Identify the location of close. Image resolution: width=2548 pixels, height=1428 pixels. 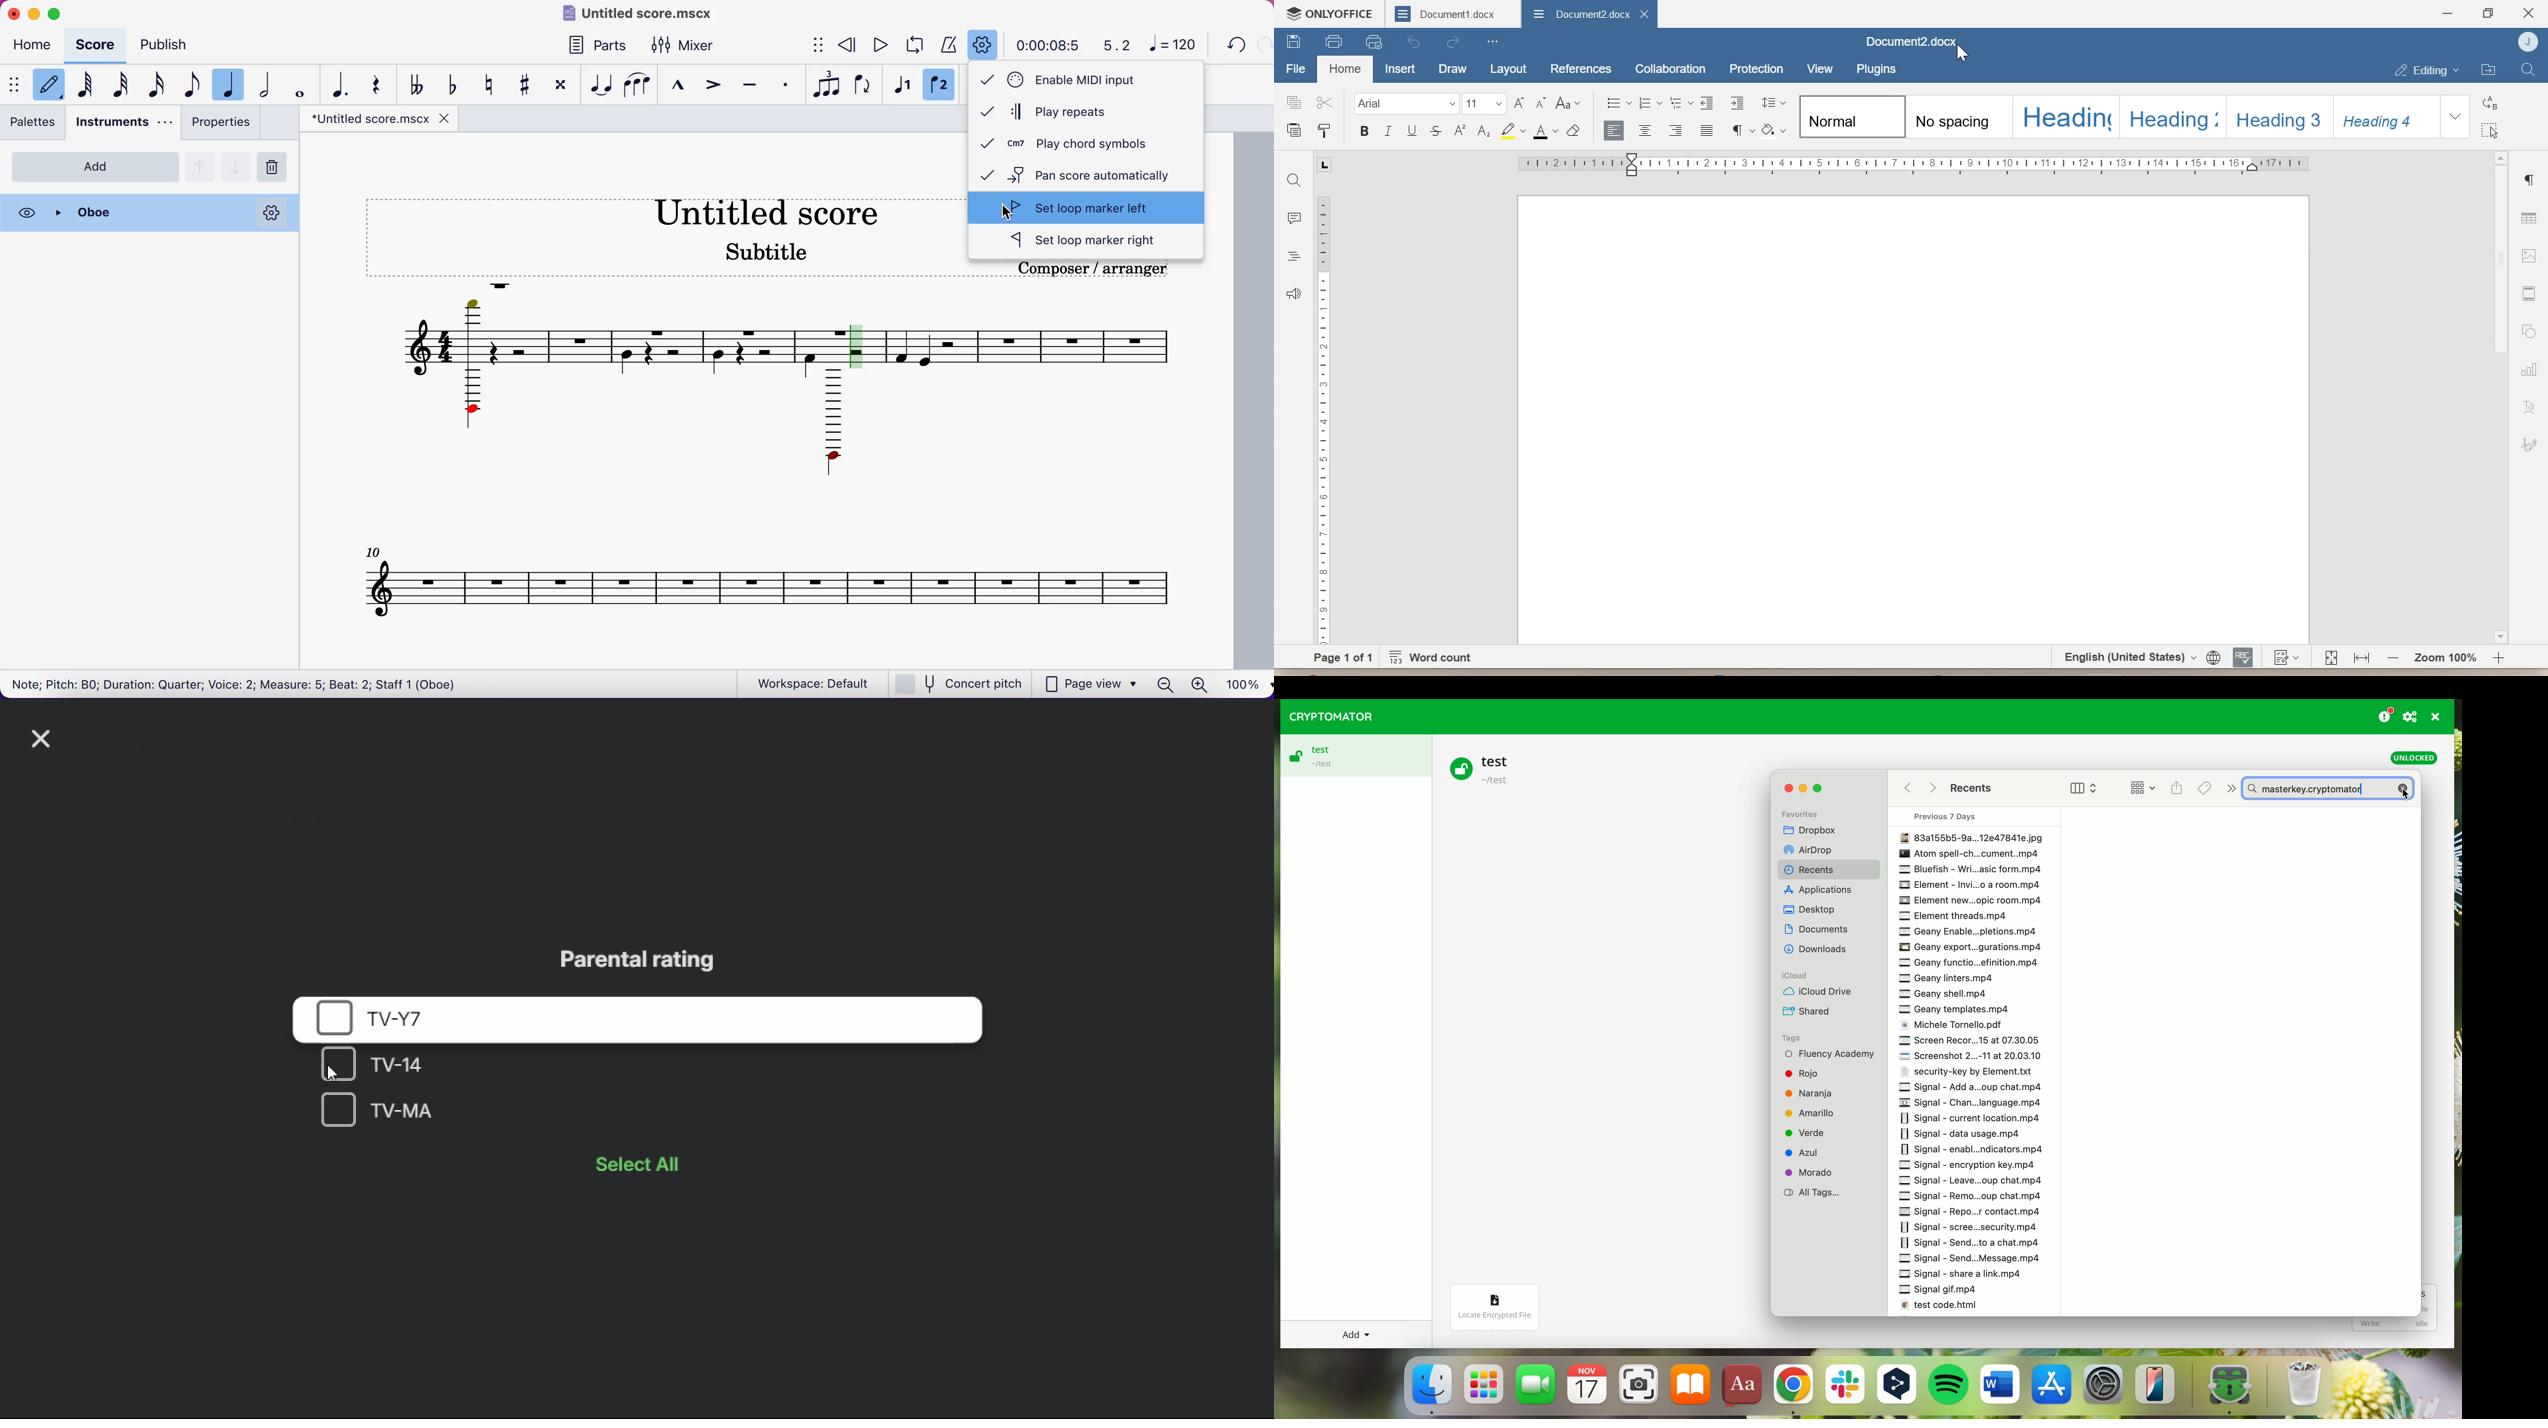
(446, 118).